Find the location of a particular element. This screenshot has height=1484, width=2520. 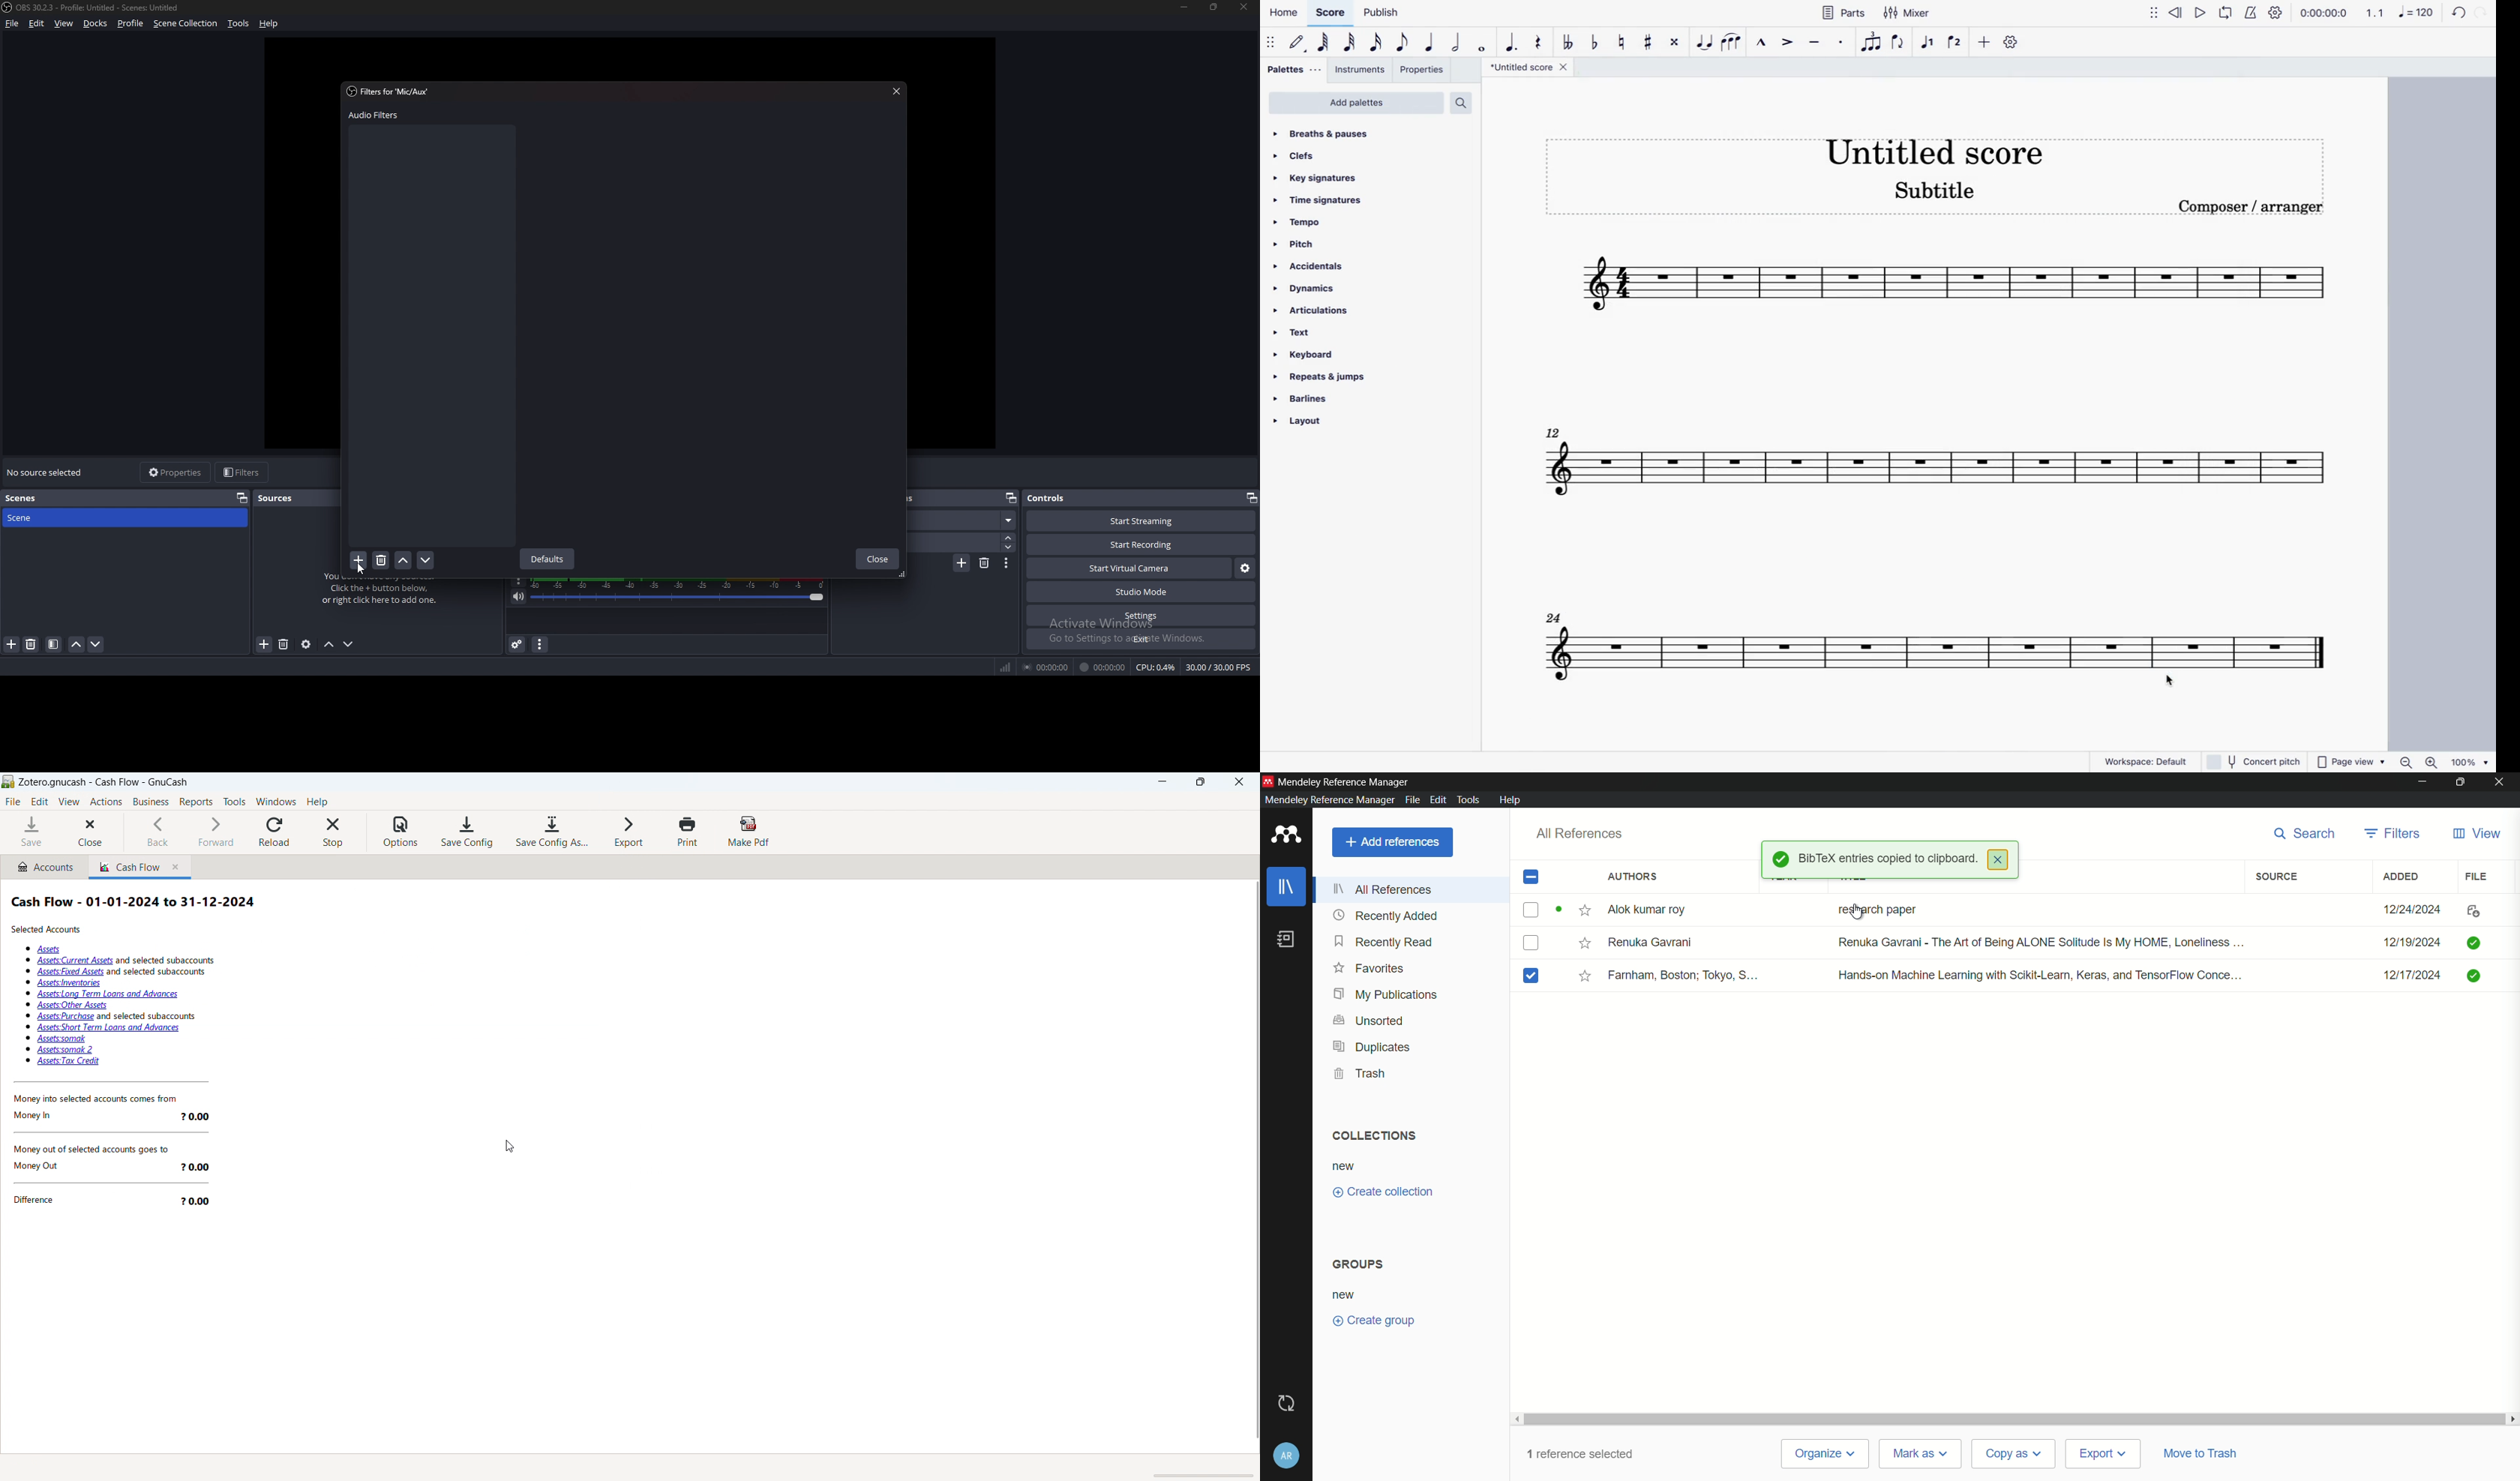

view is located at coordinates (70, 801).